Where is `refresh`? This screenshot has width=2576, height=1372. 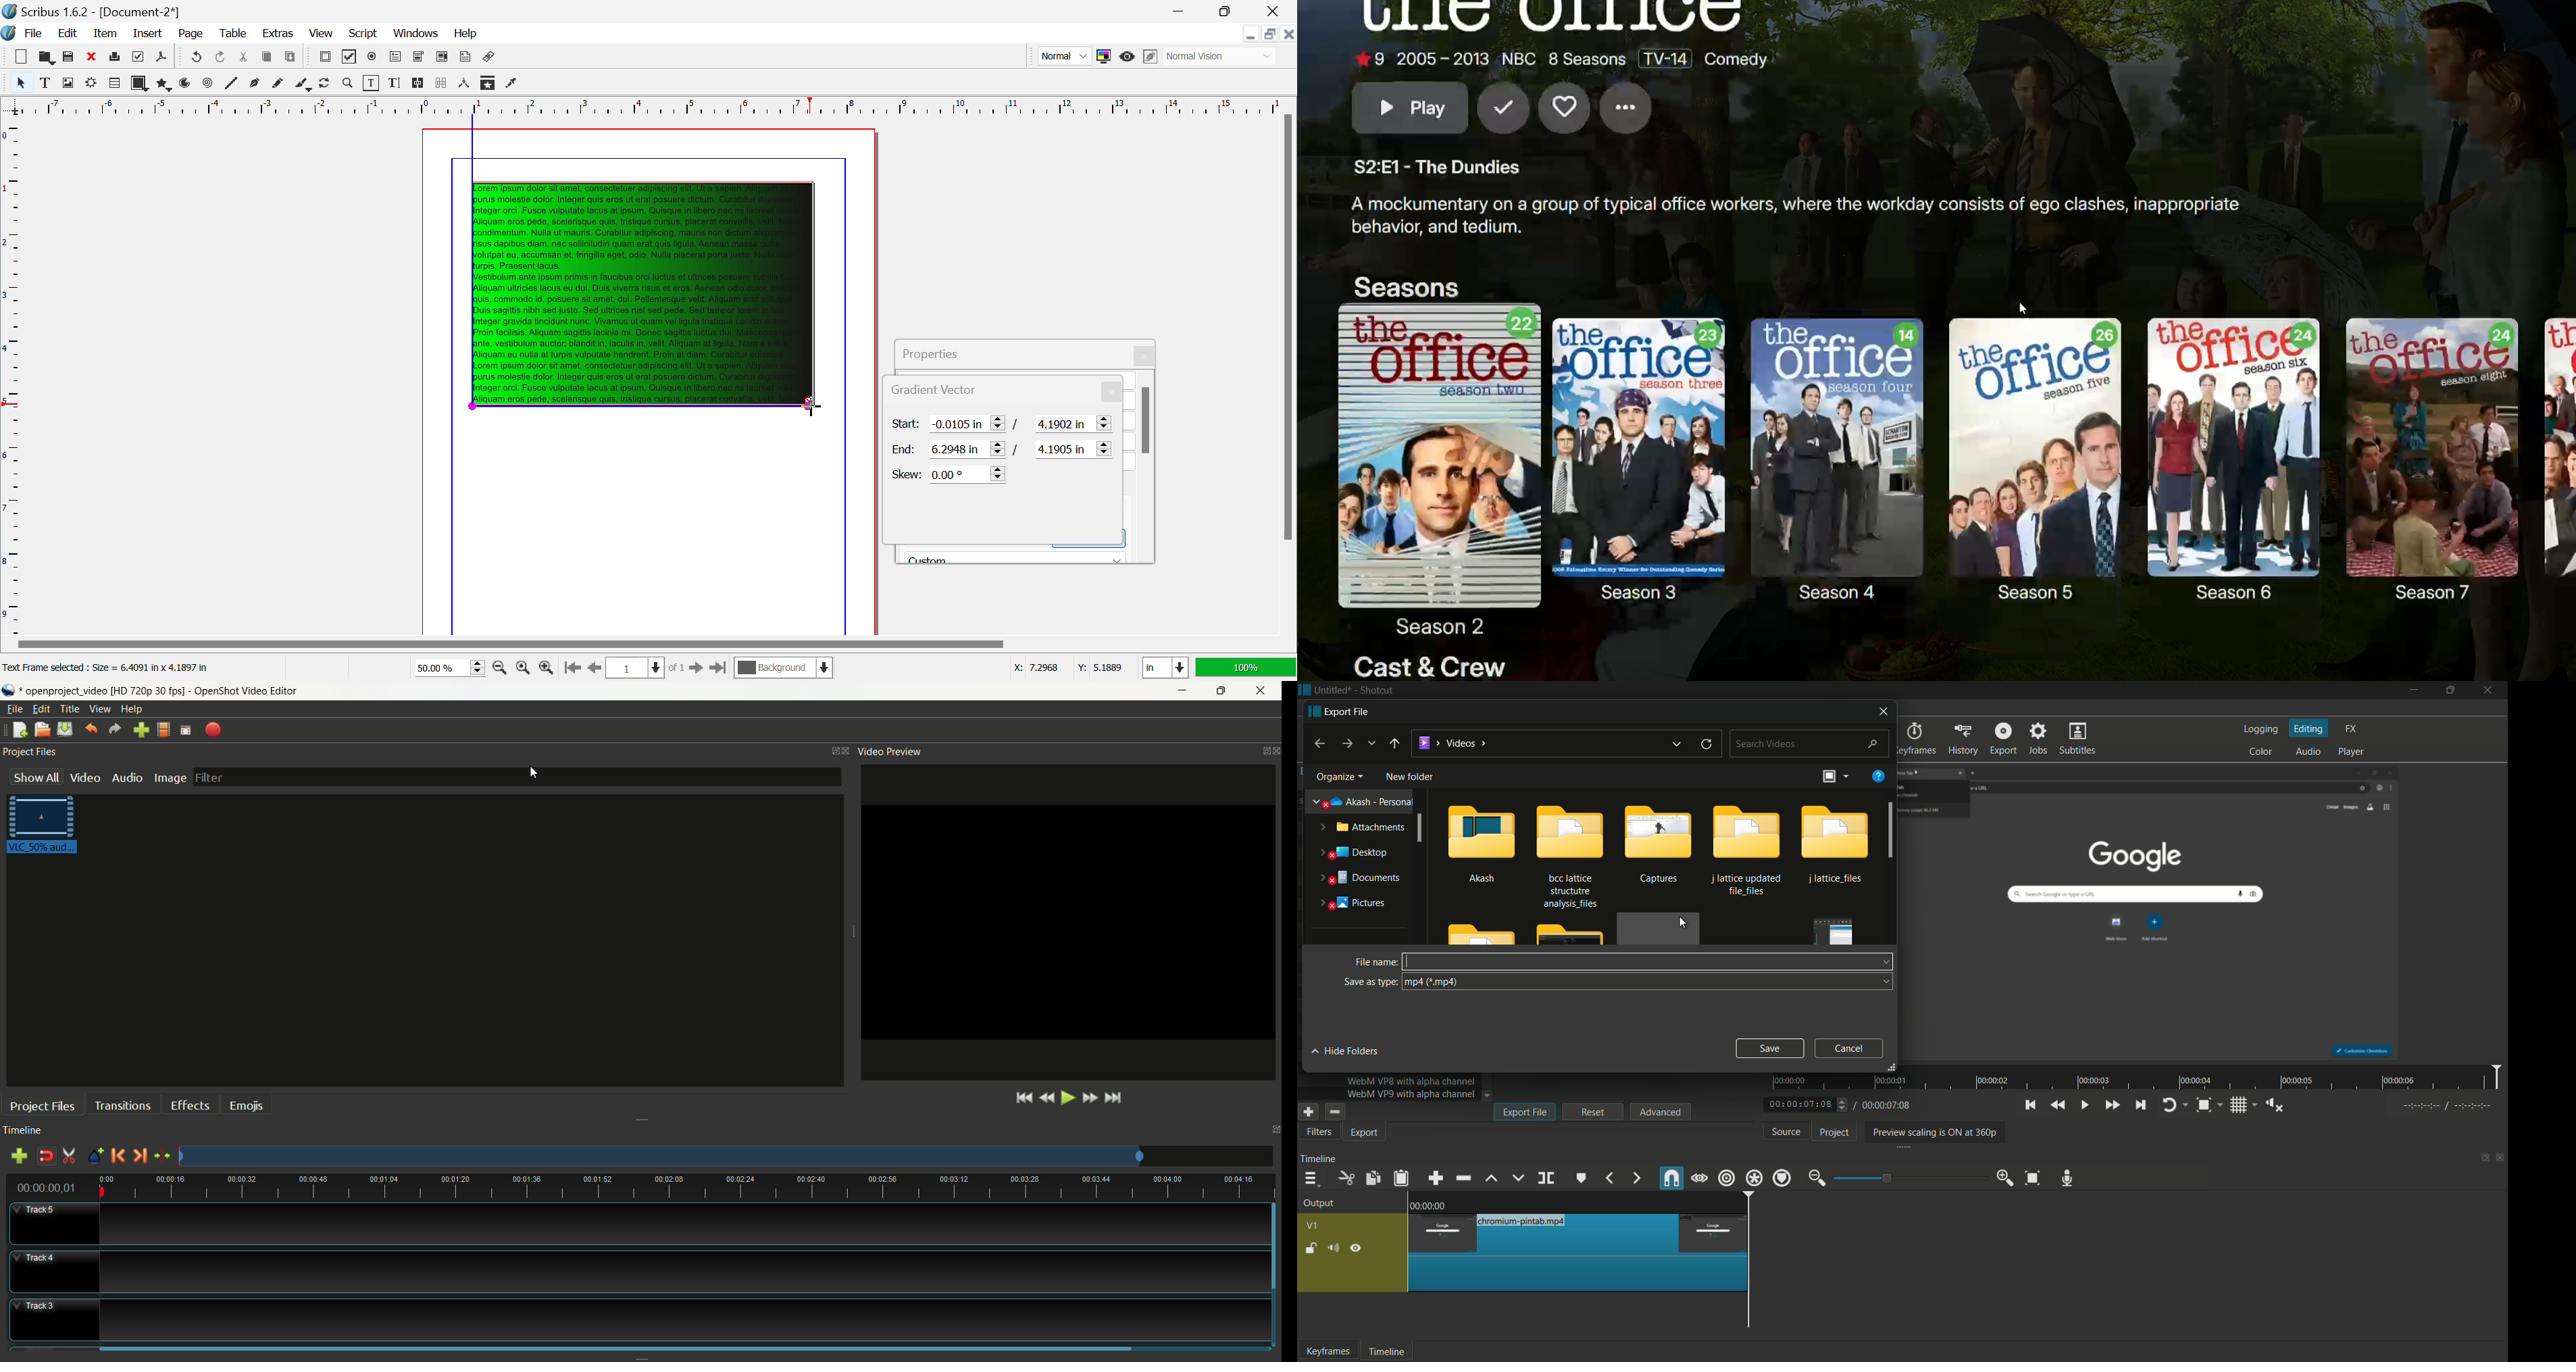 refresh is located at coordinates (1706, 745).